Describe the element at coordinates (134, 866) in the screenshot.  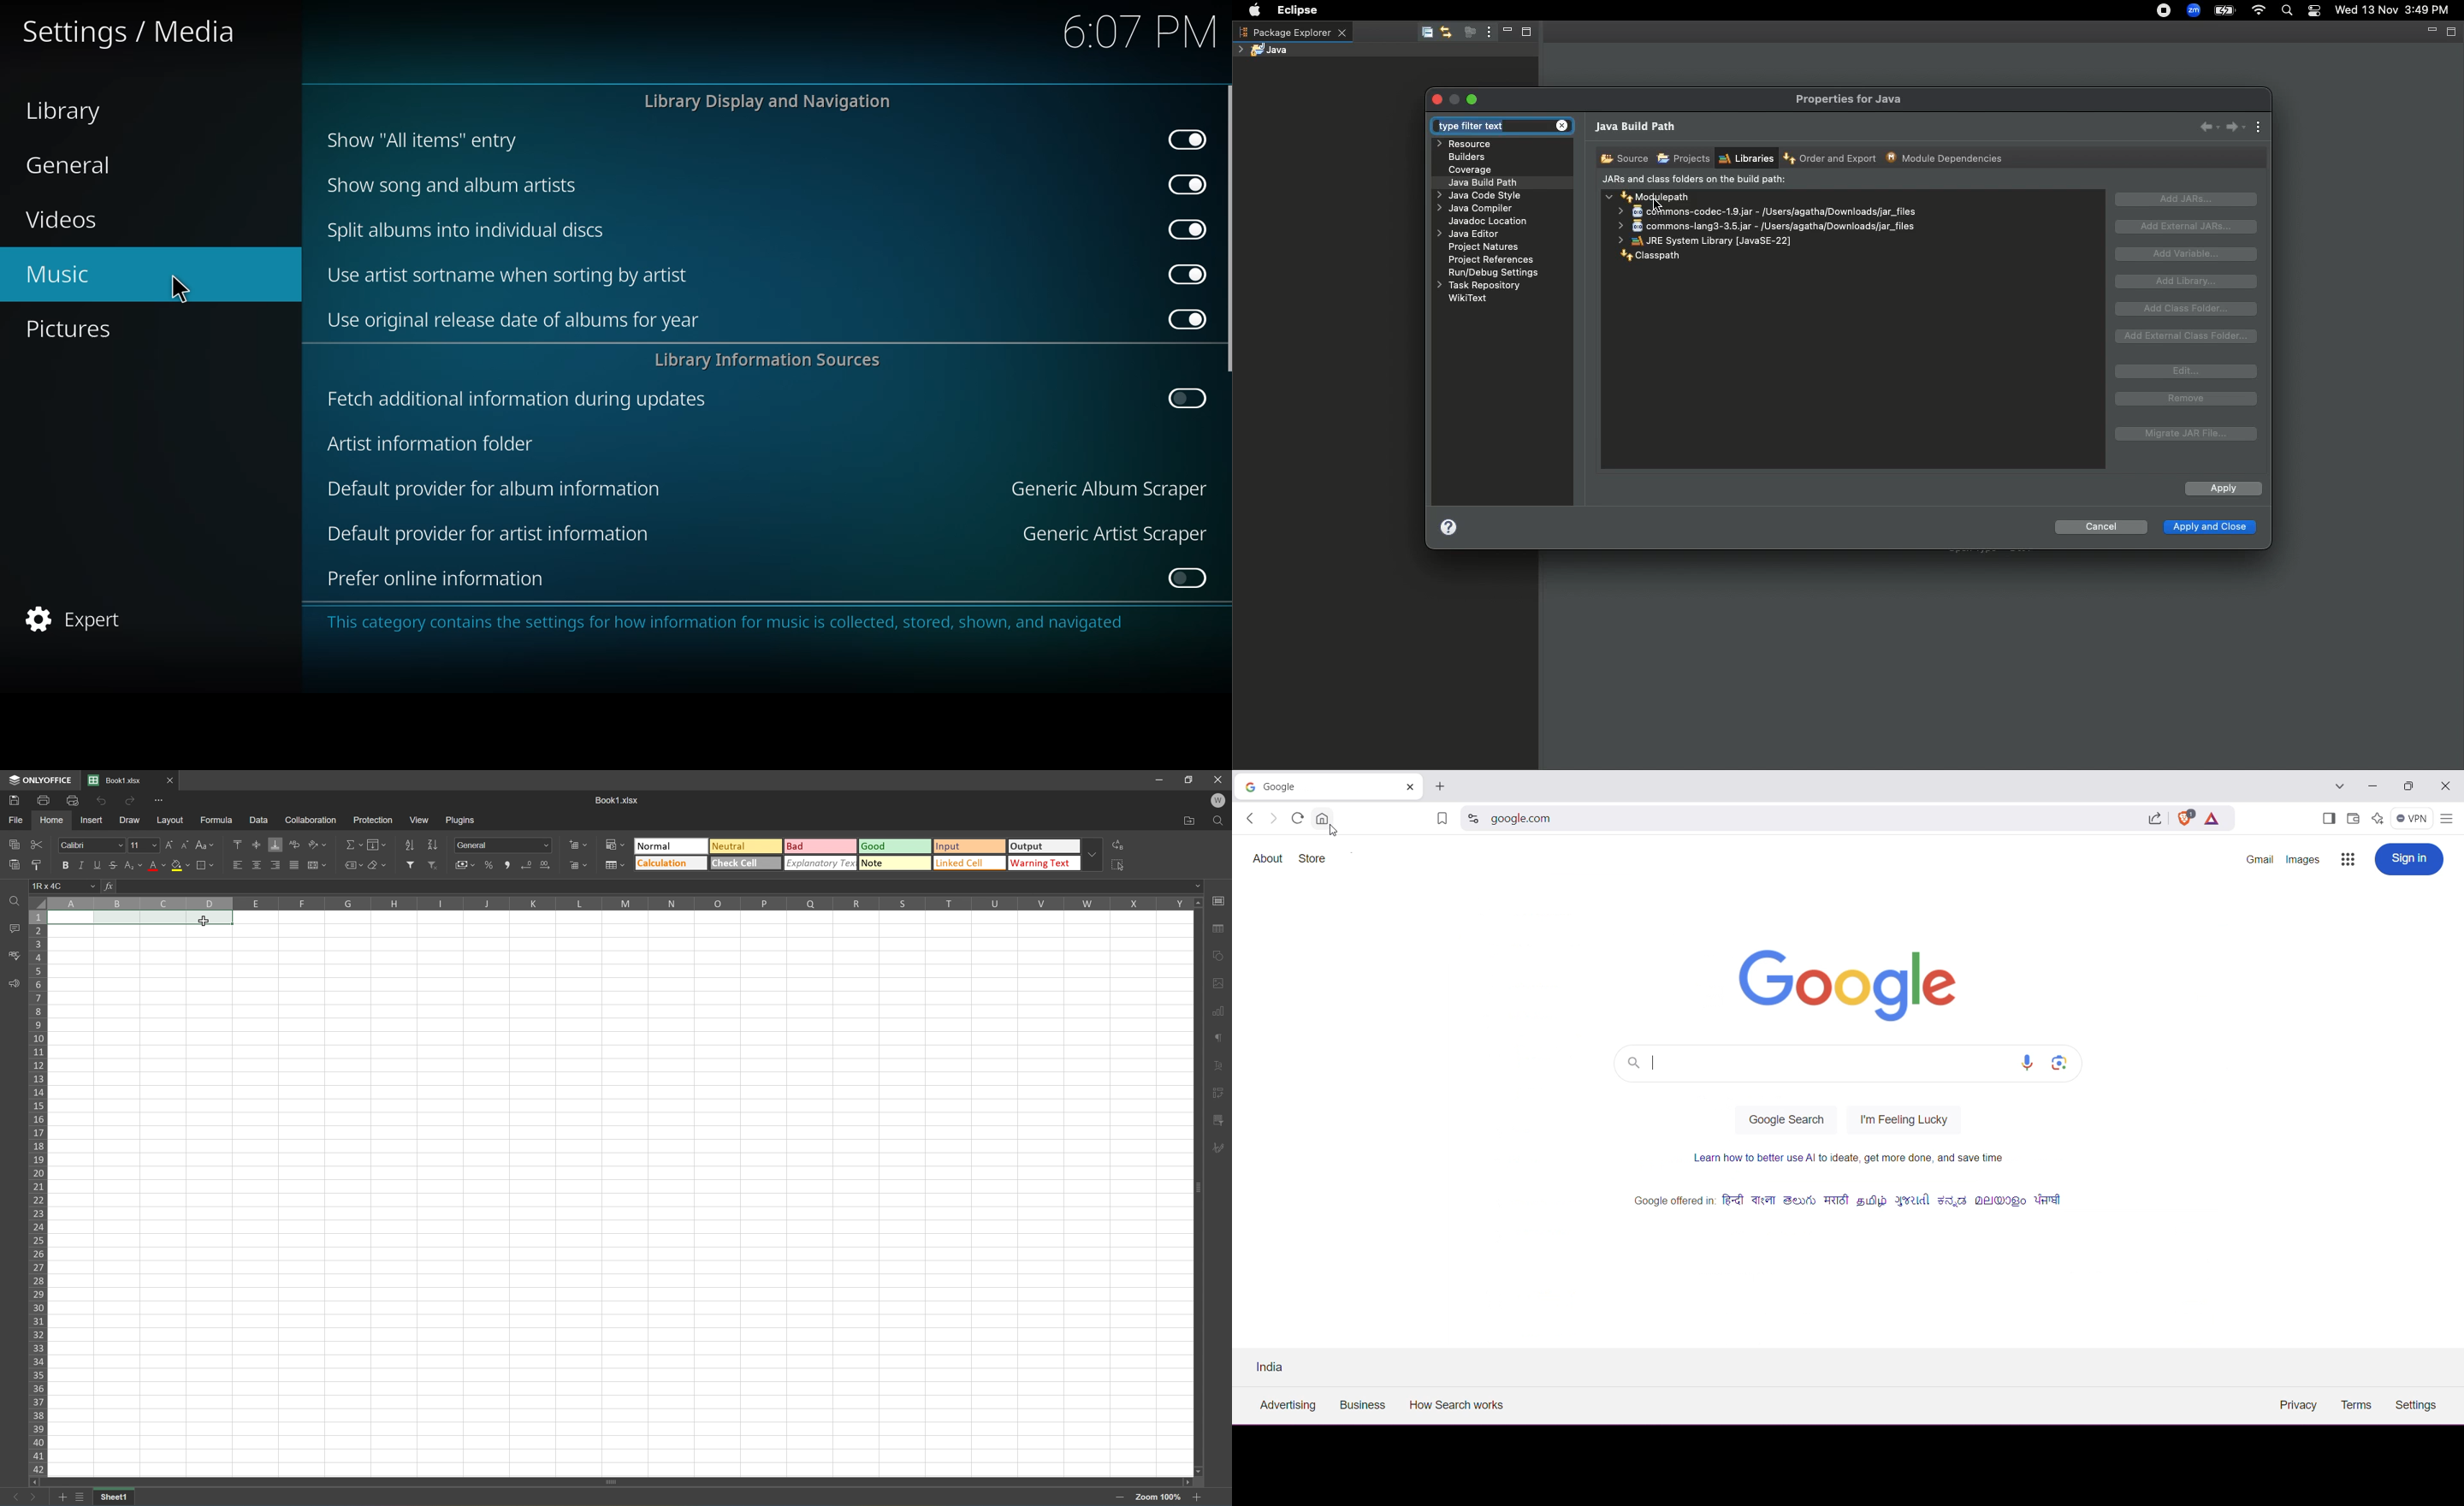
I see `Subscript` at that location.